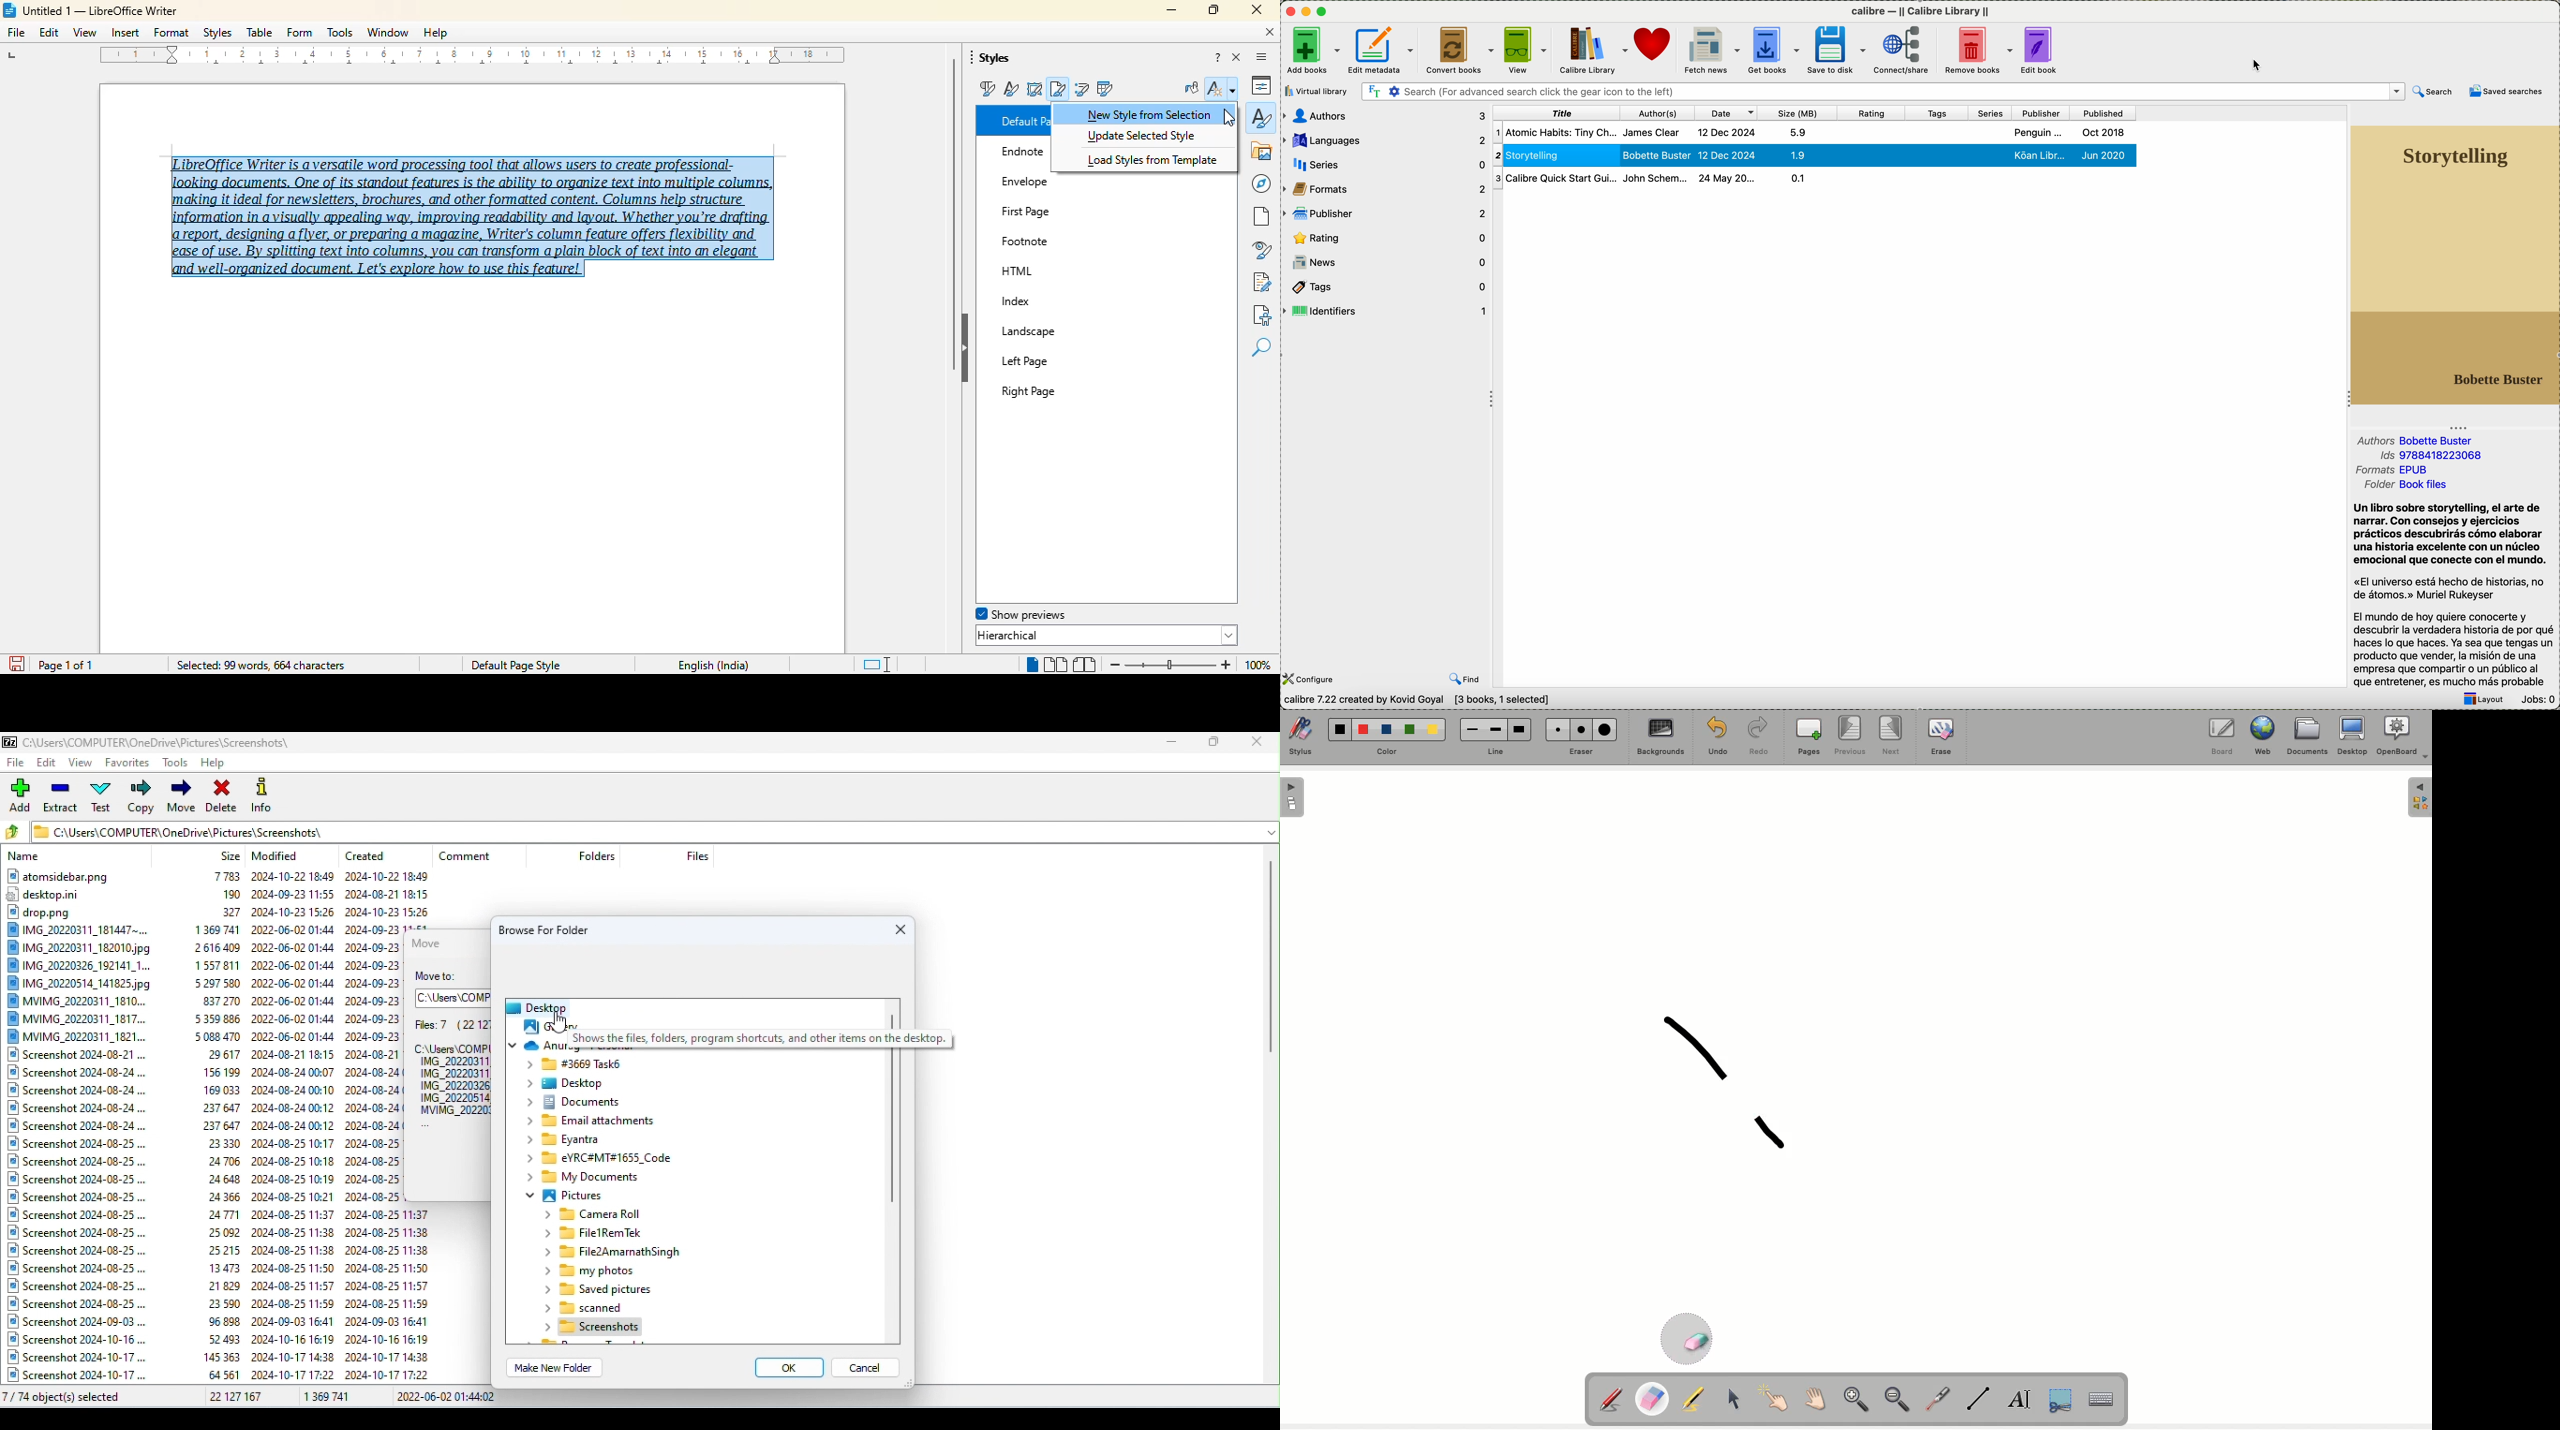 Image resolution: width=2576 pixels, height=1456 pixels. Describe the element at coordinates (11, 9) in the screenshot. I see `LibreOffice logo` at that location.